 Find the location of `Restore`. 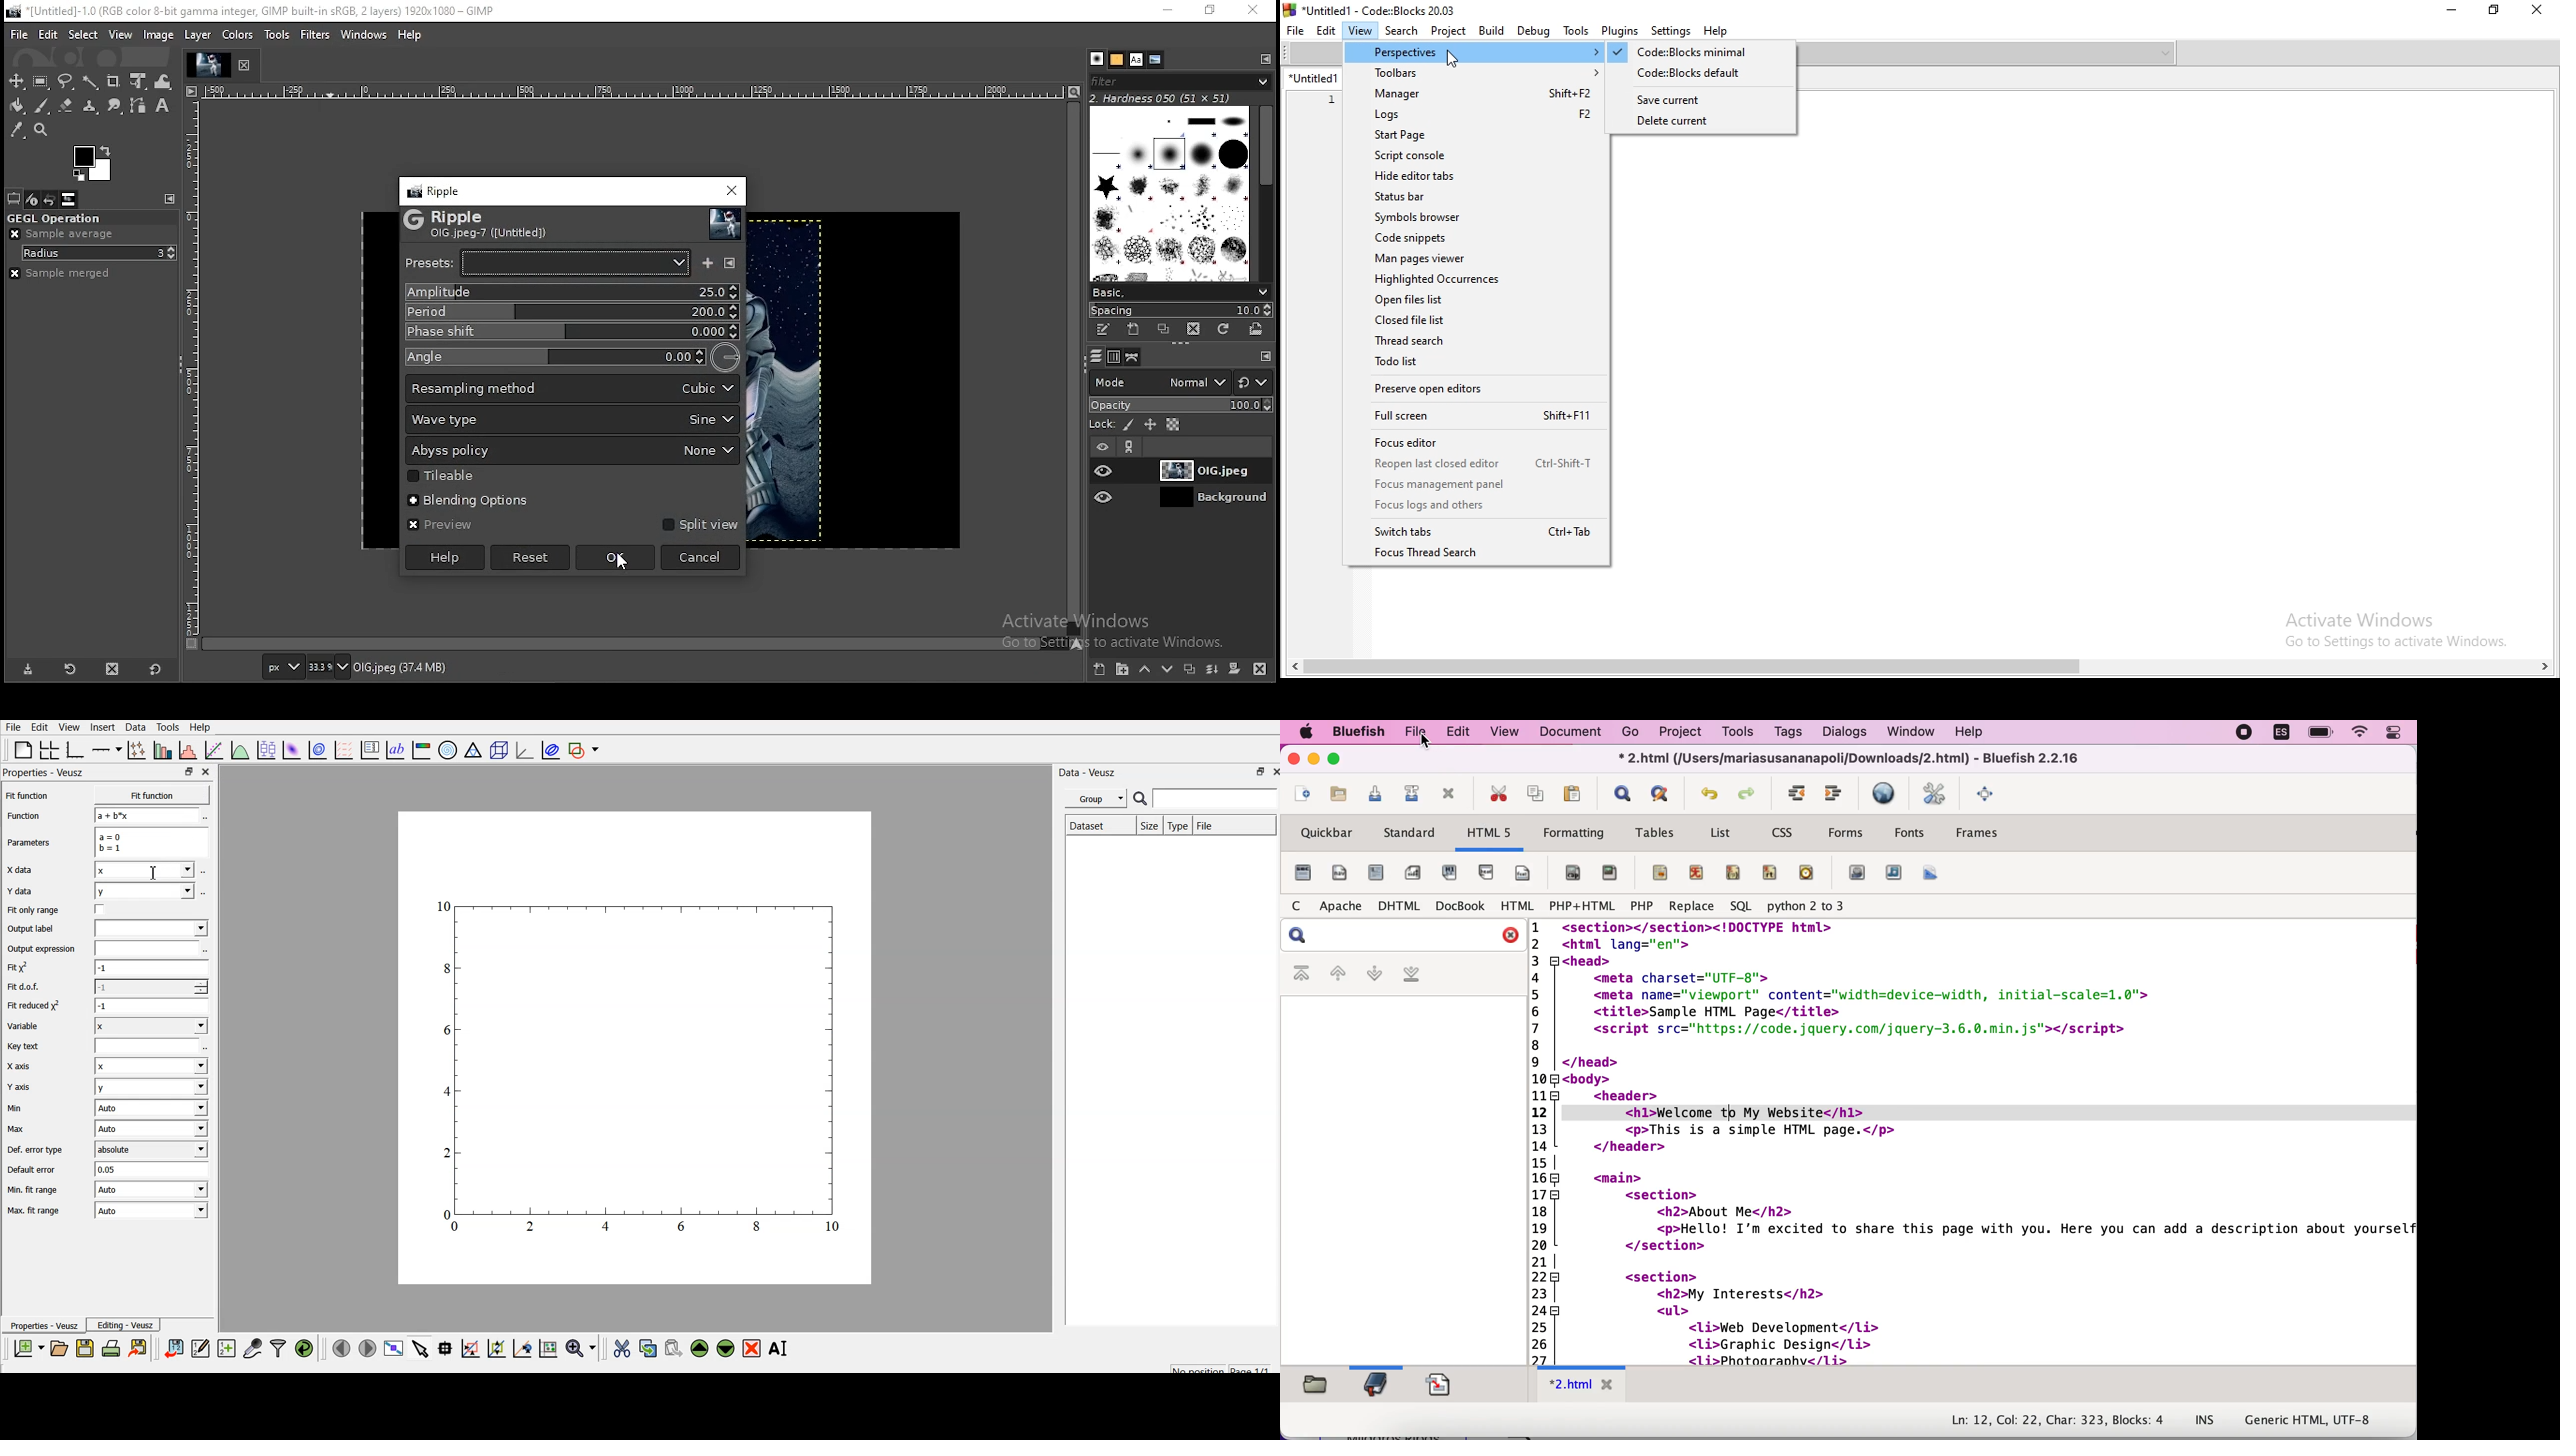

Restore is located at coordinates (2495, 11).